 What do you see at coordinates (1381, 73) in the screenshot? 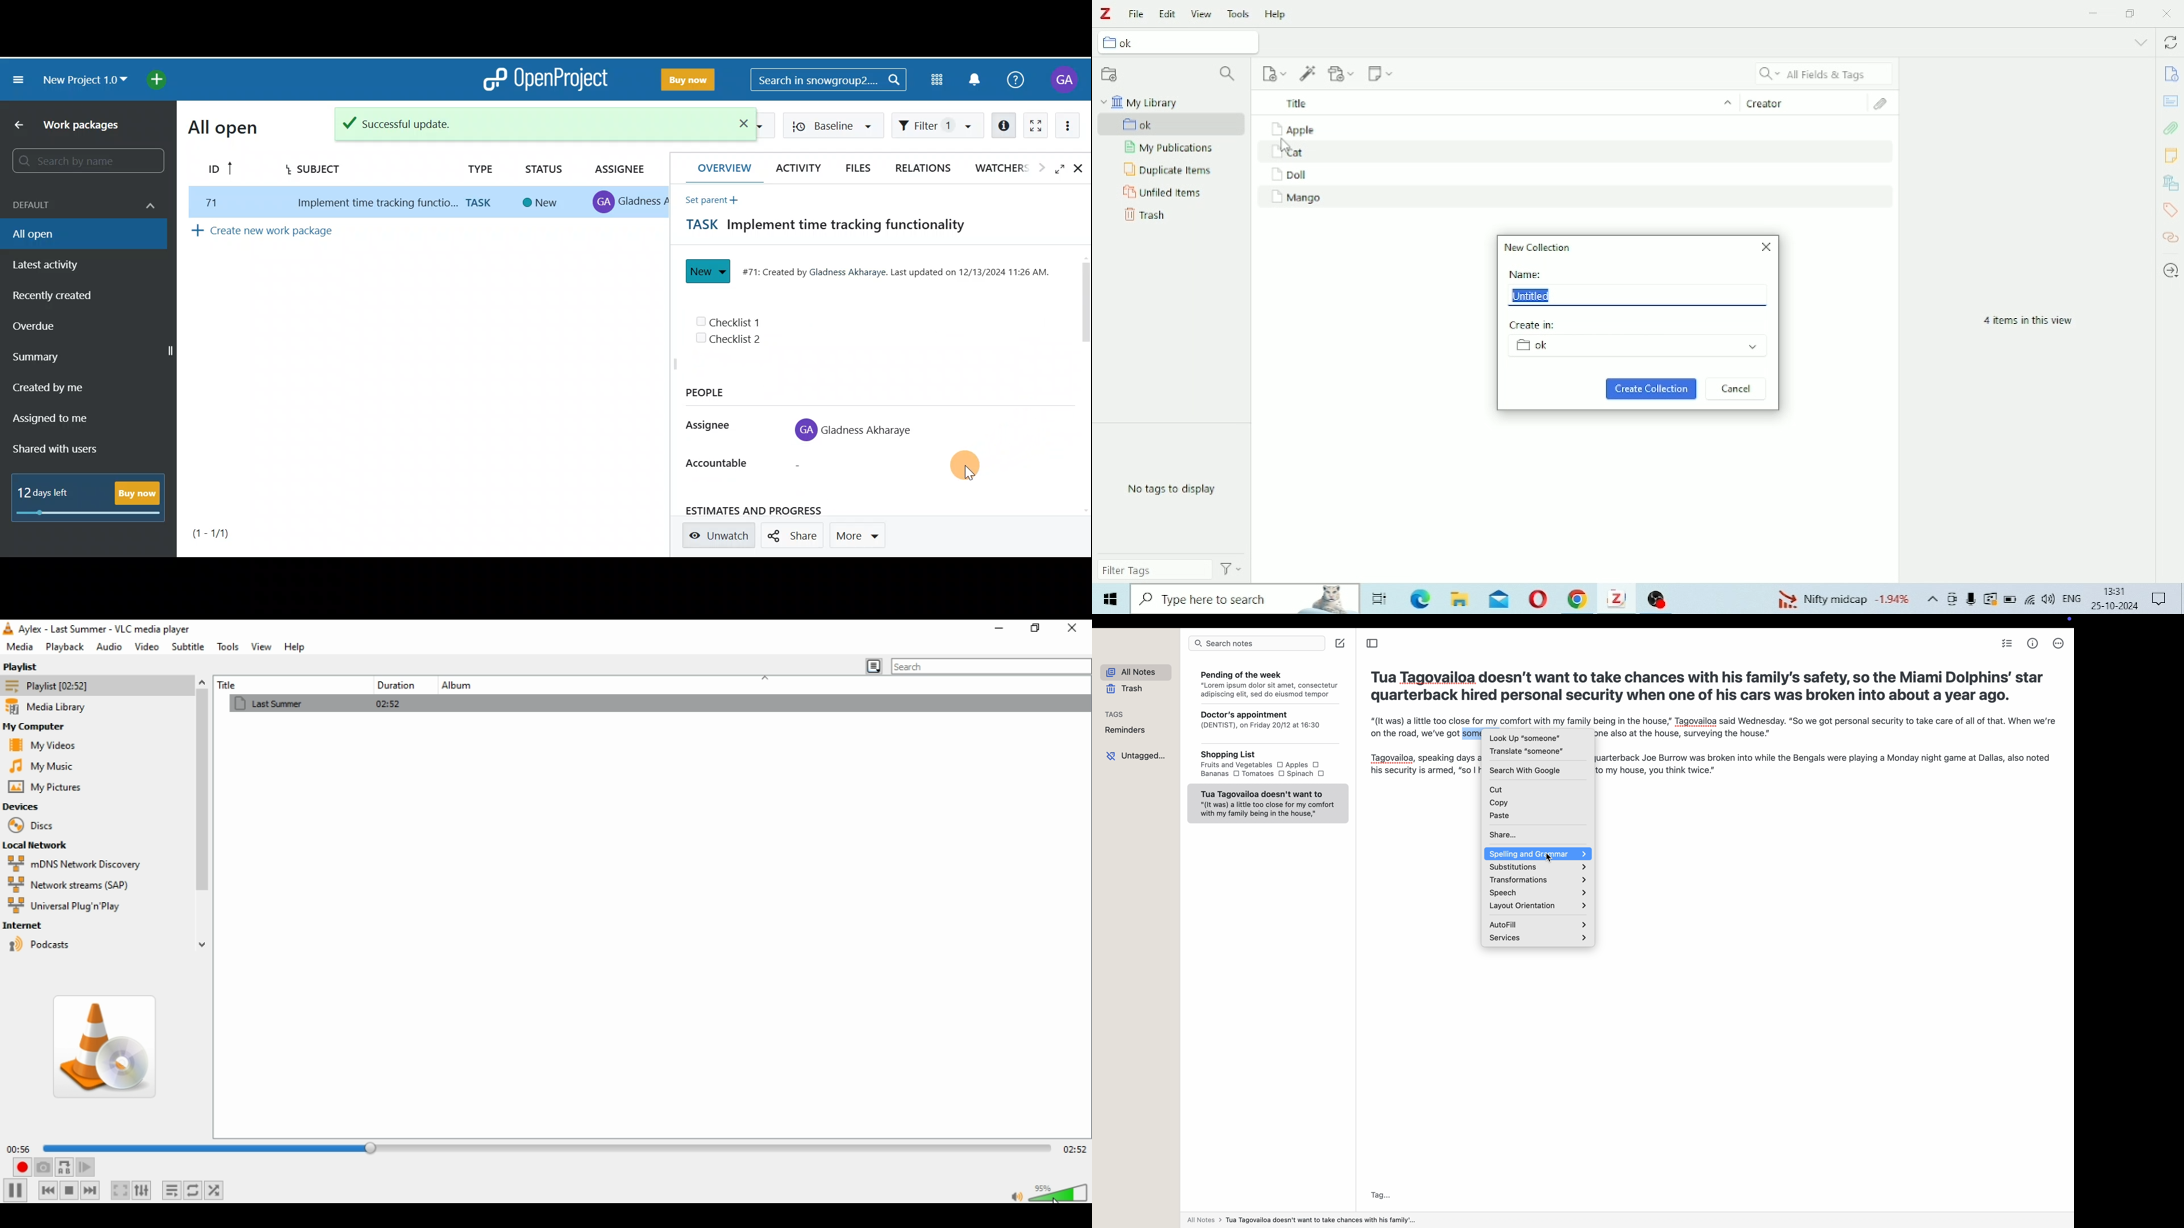
I see `New Note` at bounding box center [1381, 73].